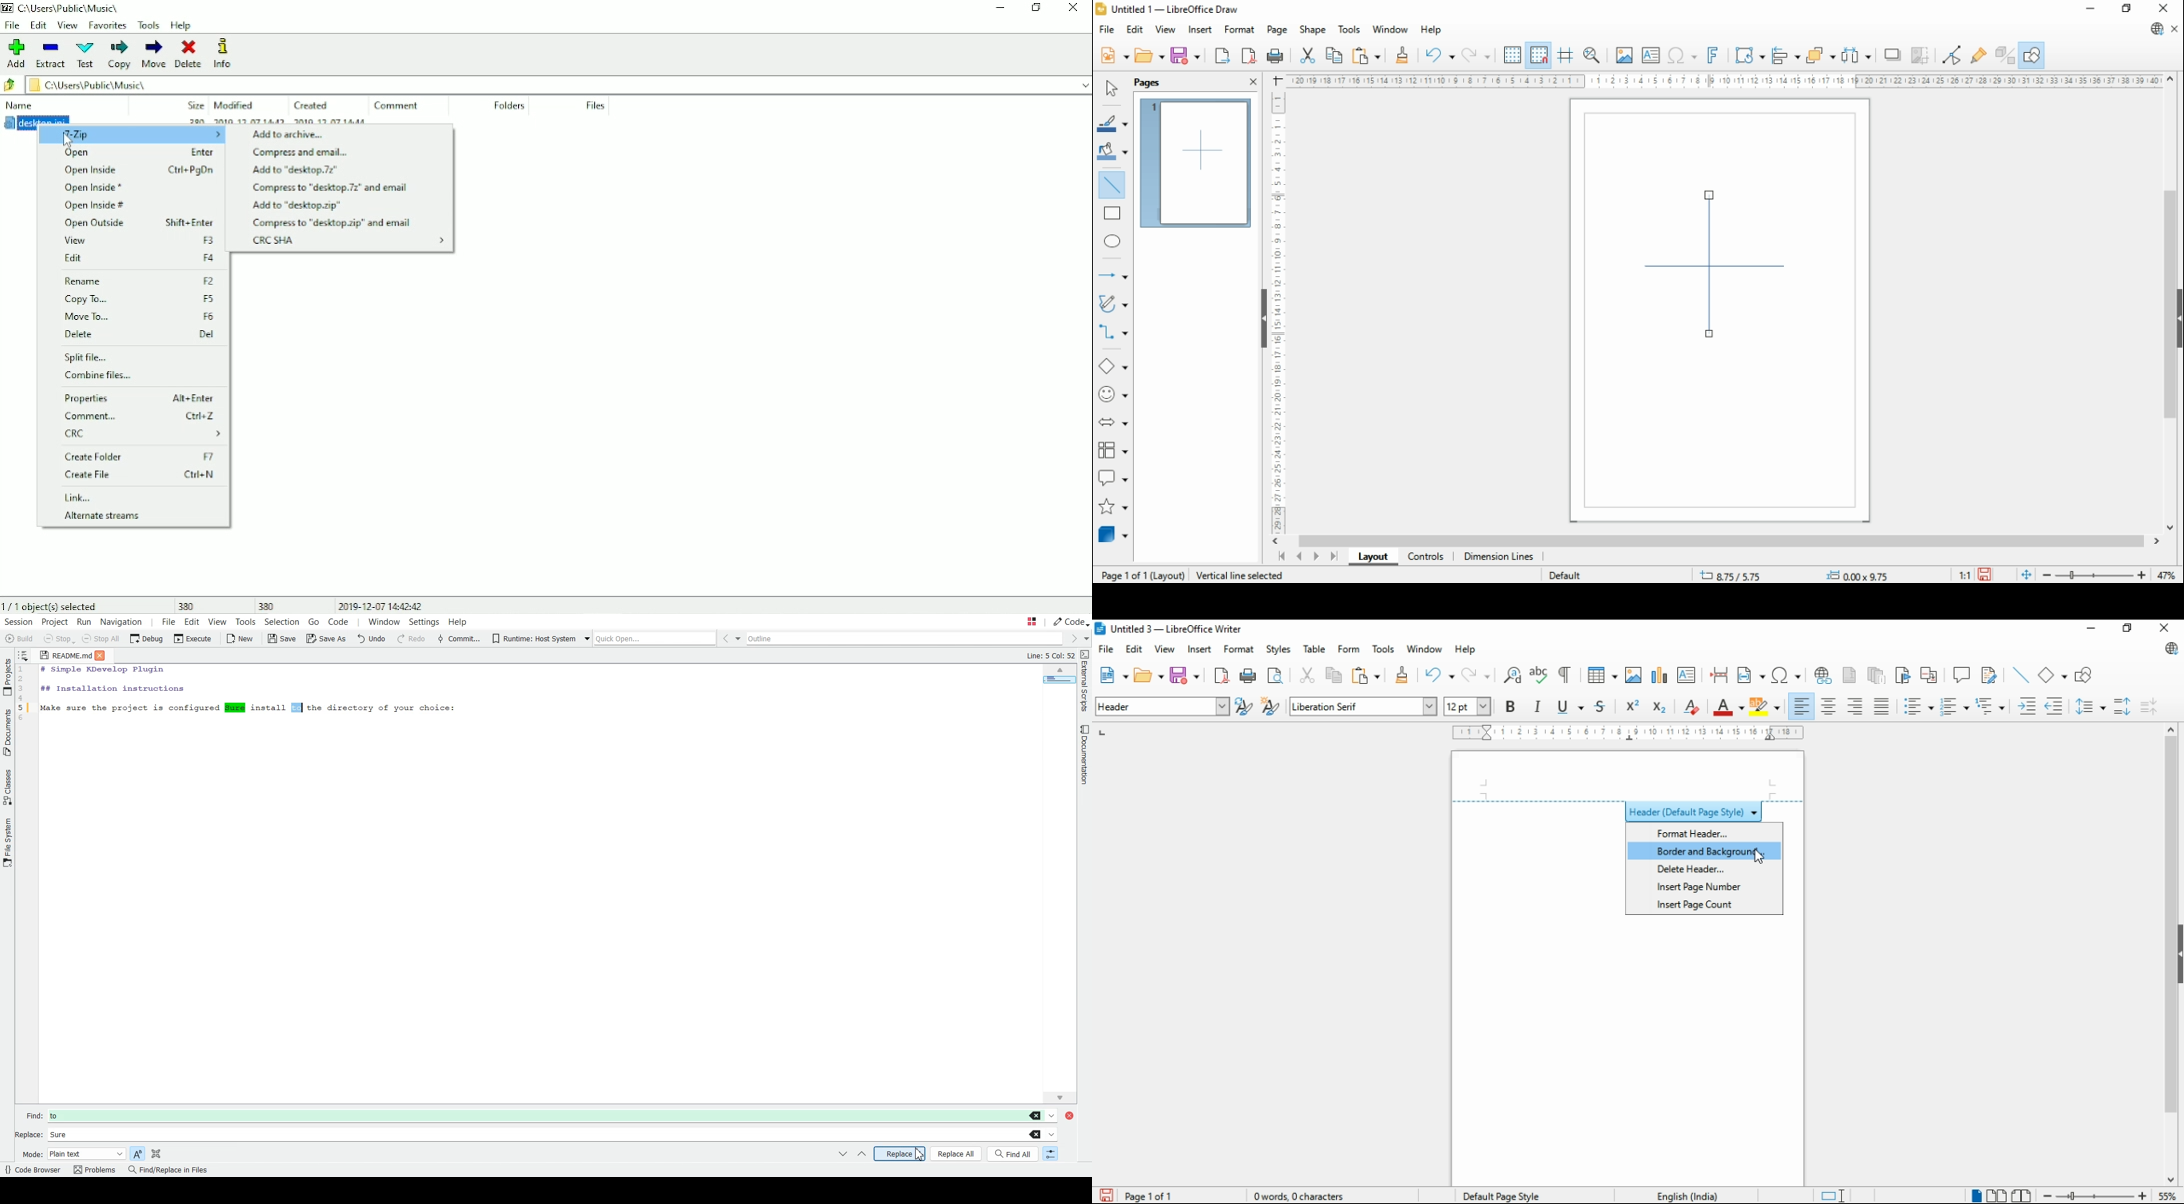 This screenshot has height=1204, width=2184. What do you see at coordinates (1276, 674) in the screenshot?
I see `toggle print preview` at bounding box center [1276, 674].